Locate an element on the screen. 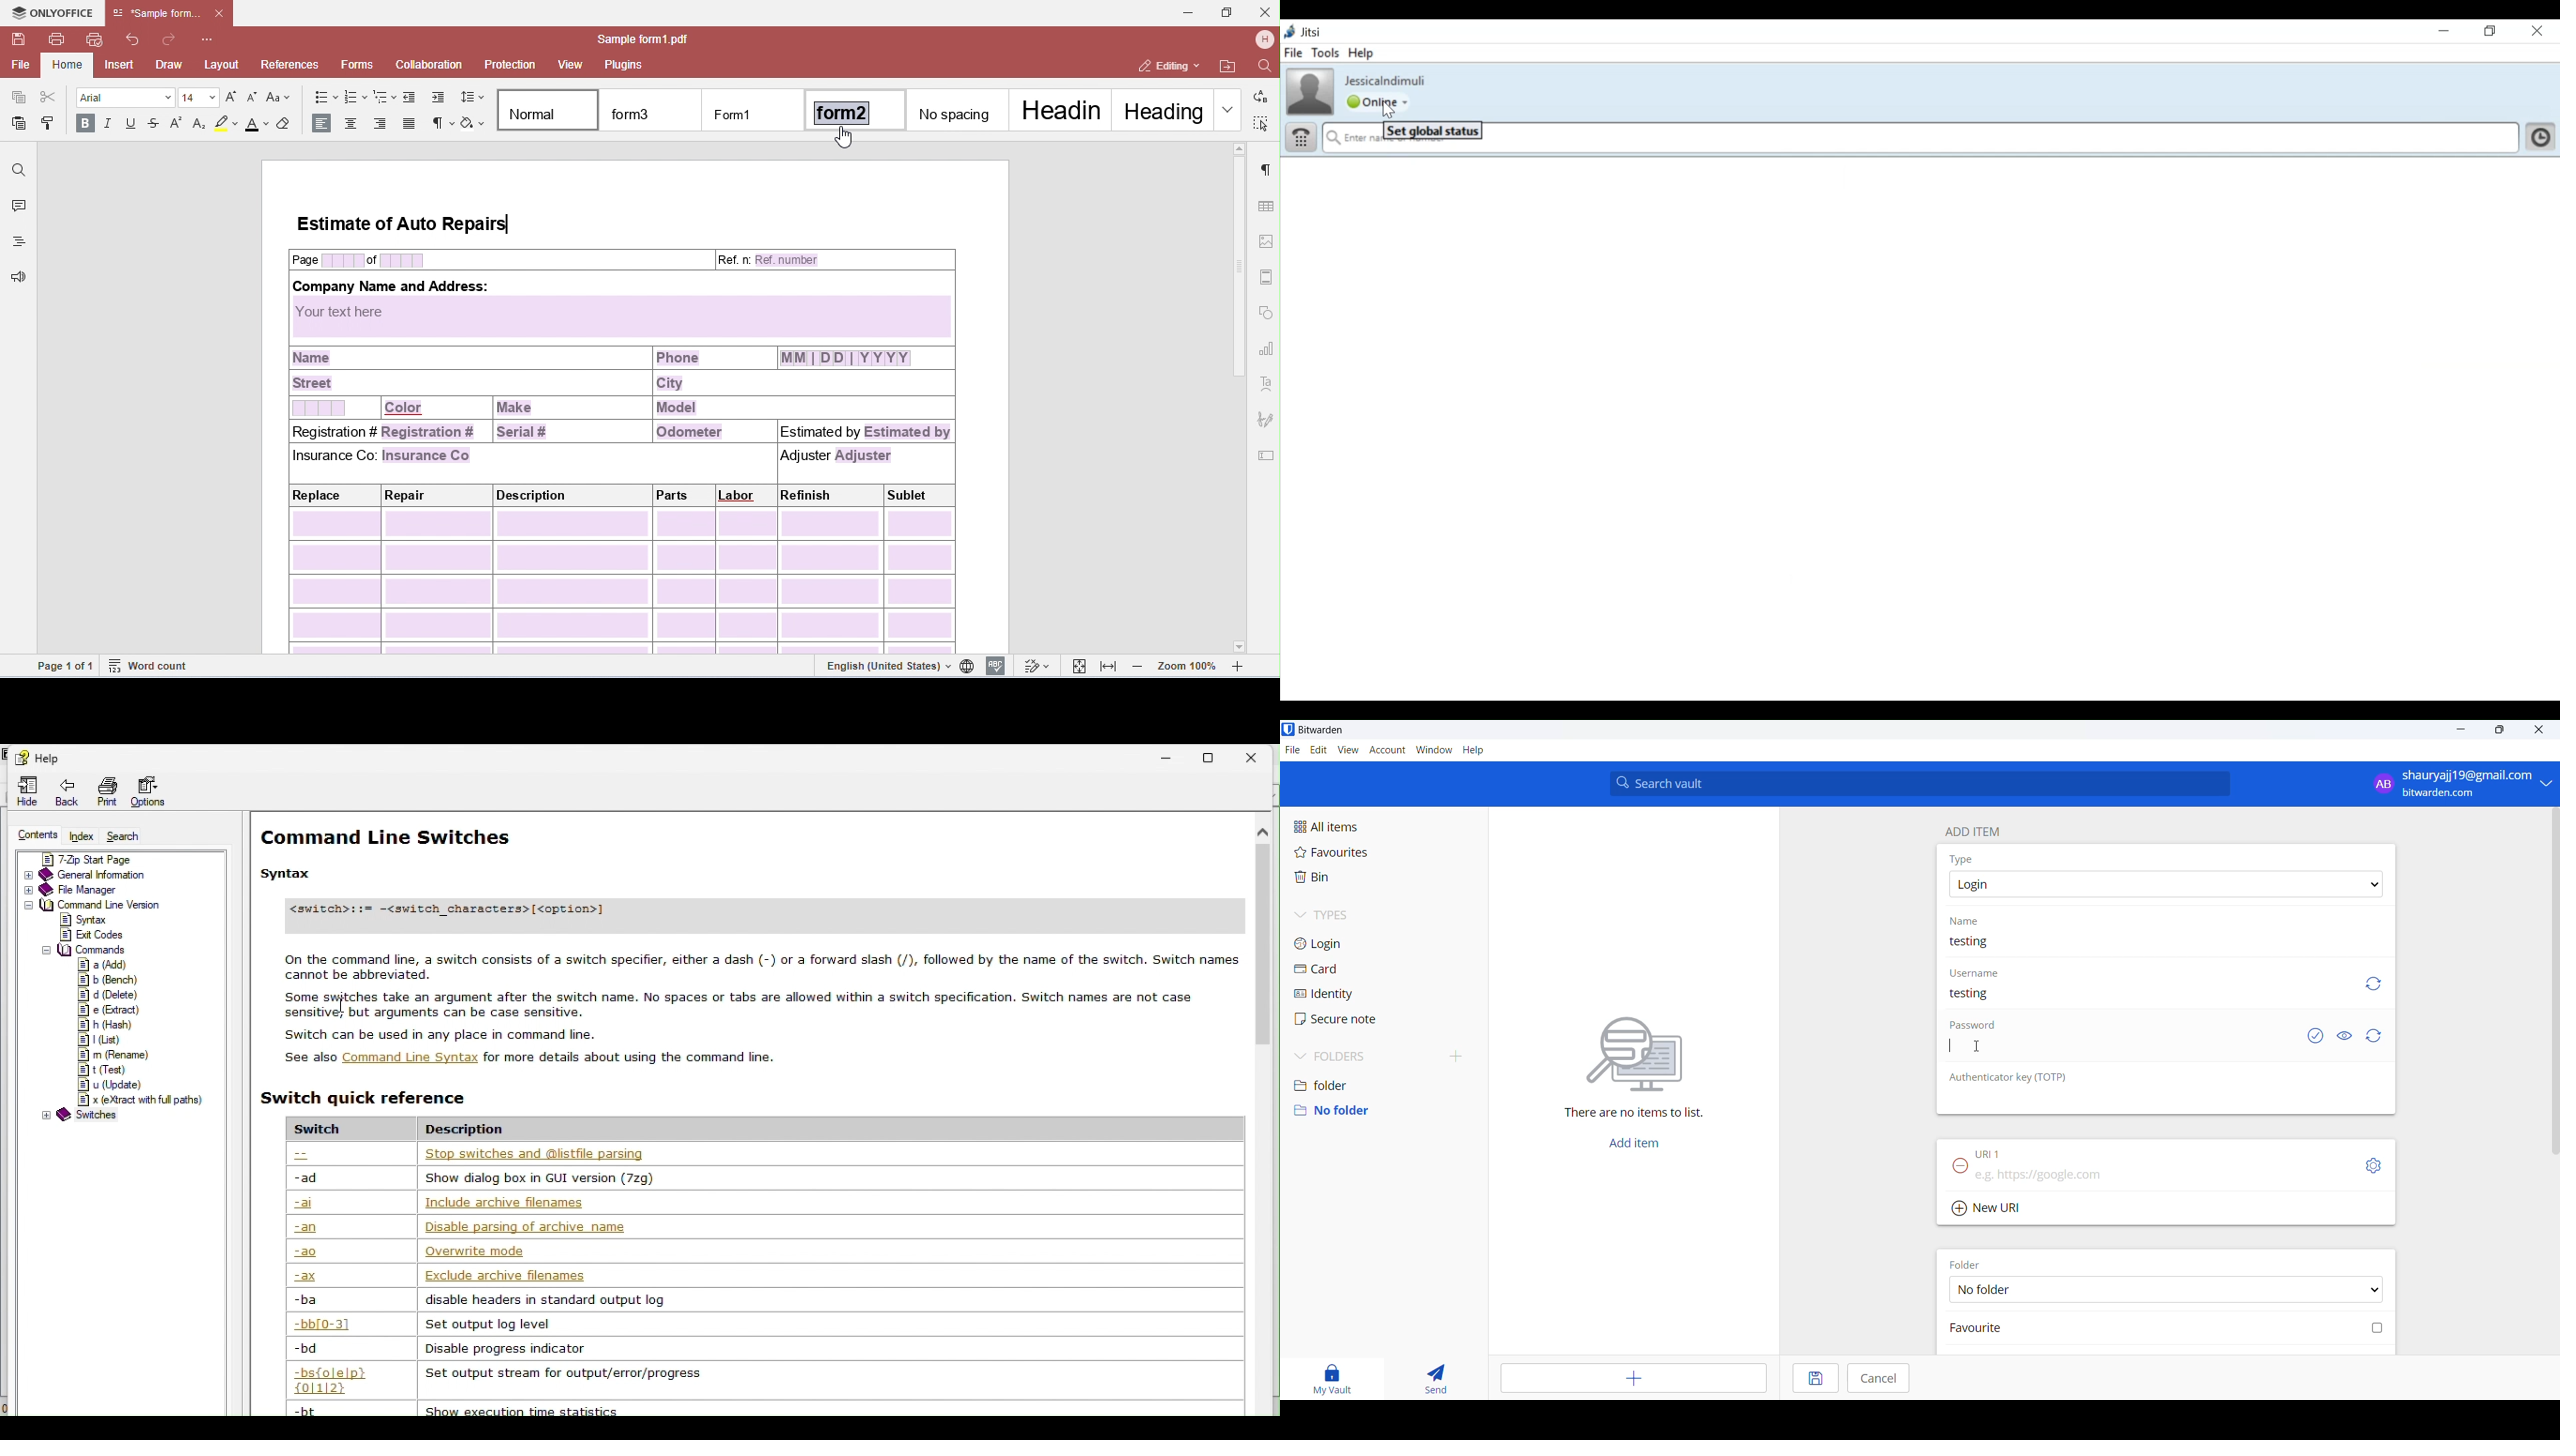 The image size is (2576, 1456). -an is located at coordinates (315, 1229).